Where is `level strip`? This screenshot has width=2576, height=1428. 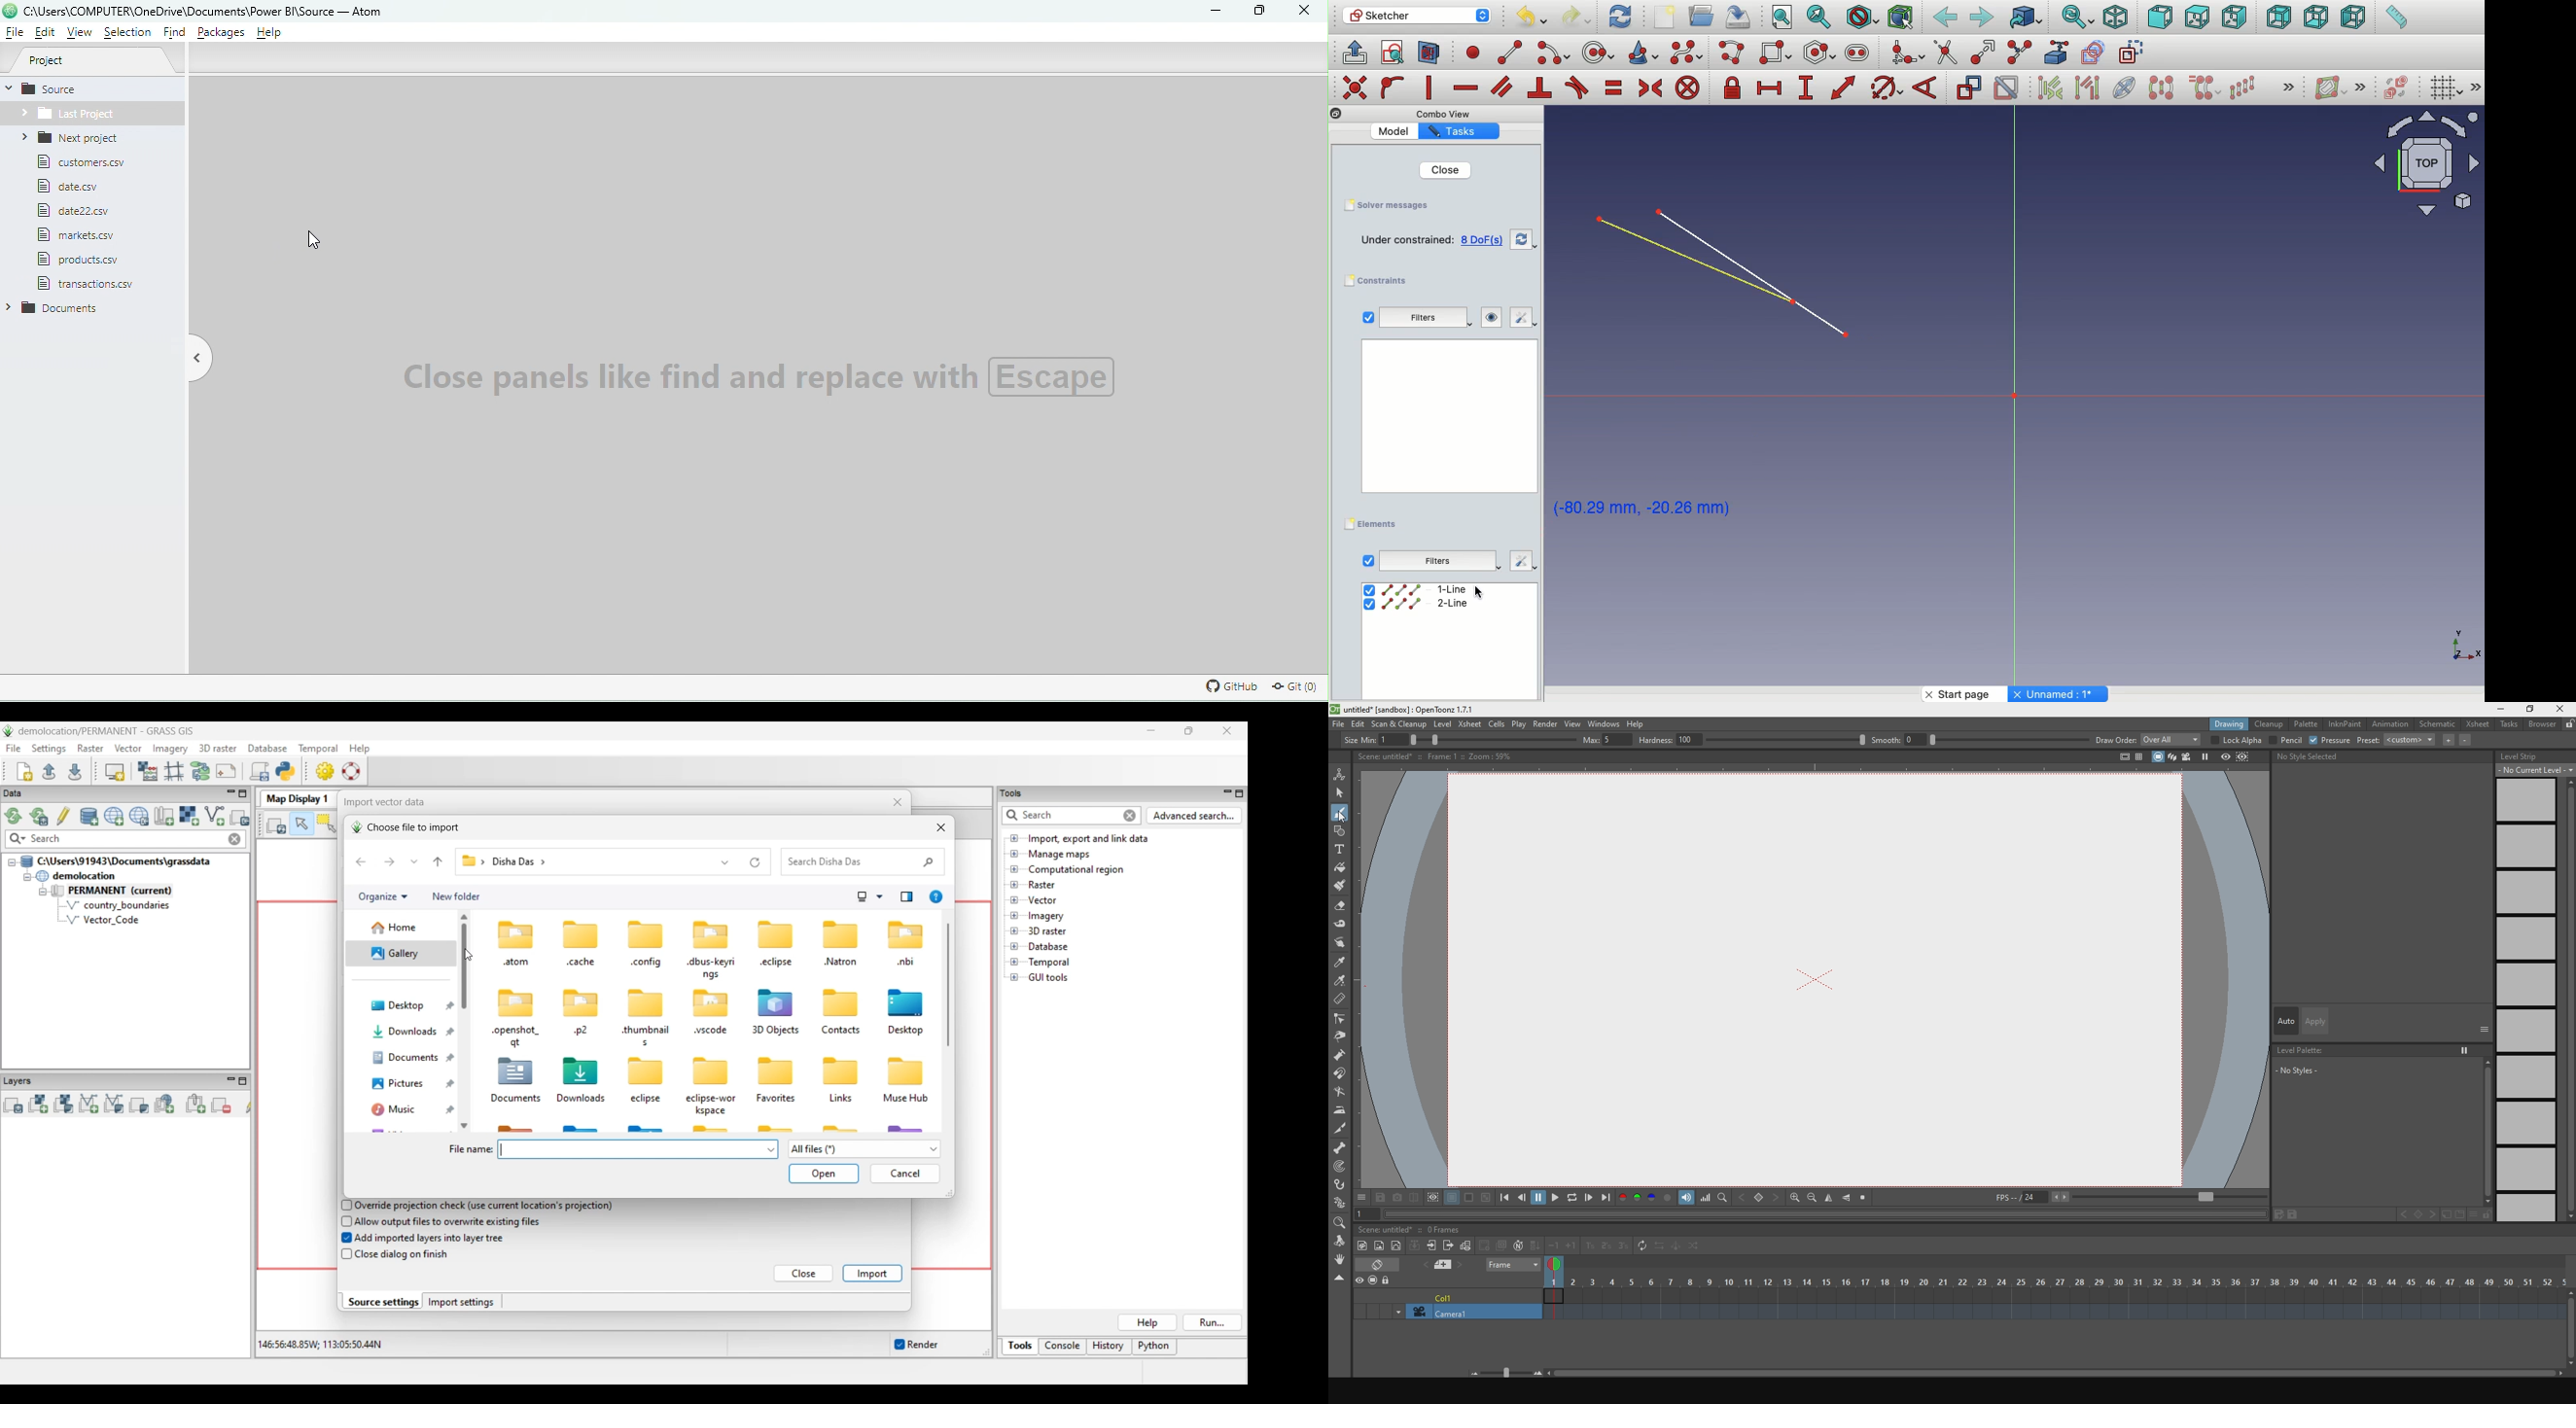
level strip is located at coordinates (2533, 755).